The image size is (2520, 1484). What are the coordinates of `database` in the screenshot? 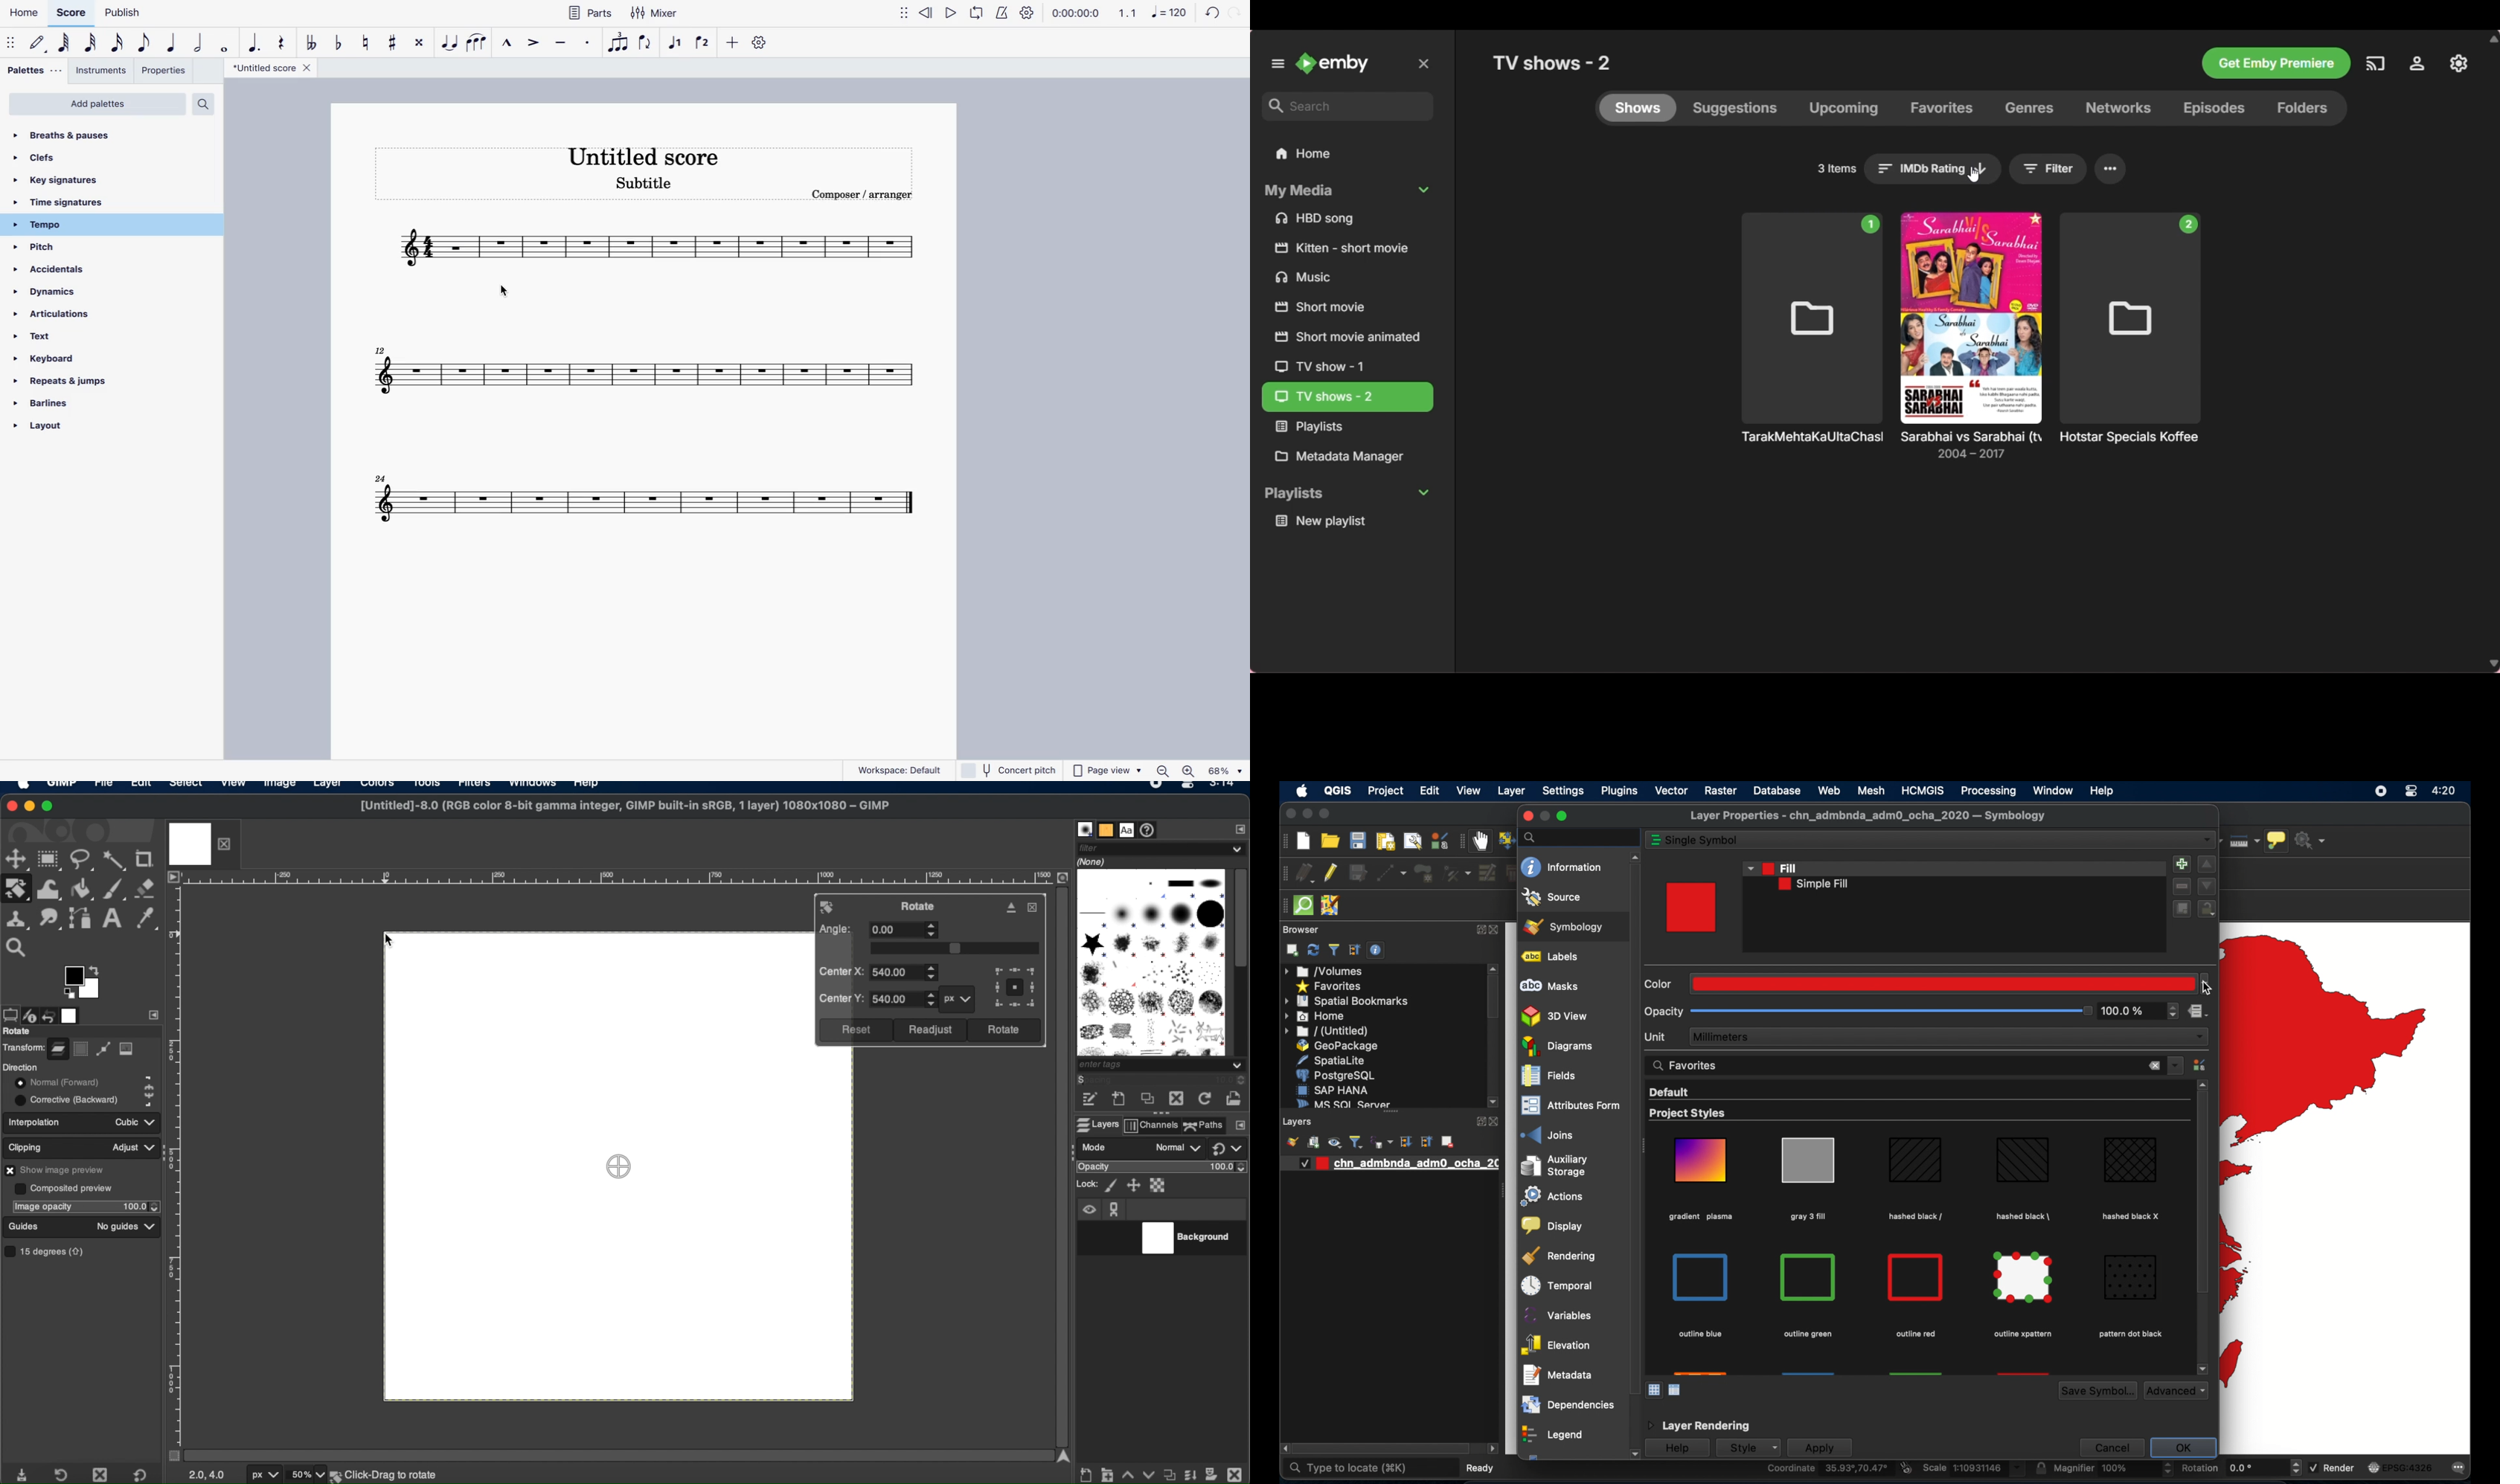 It's located at (1779, 790).